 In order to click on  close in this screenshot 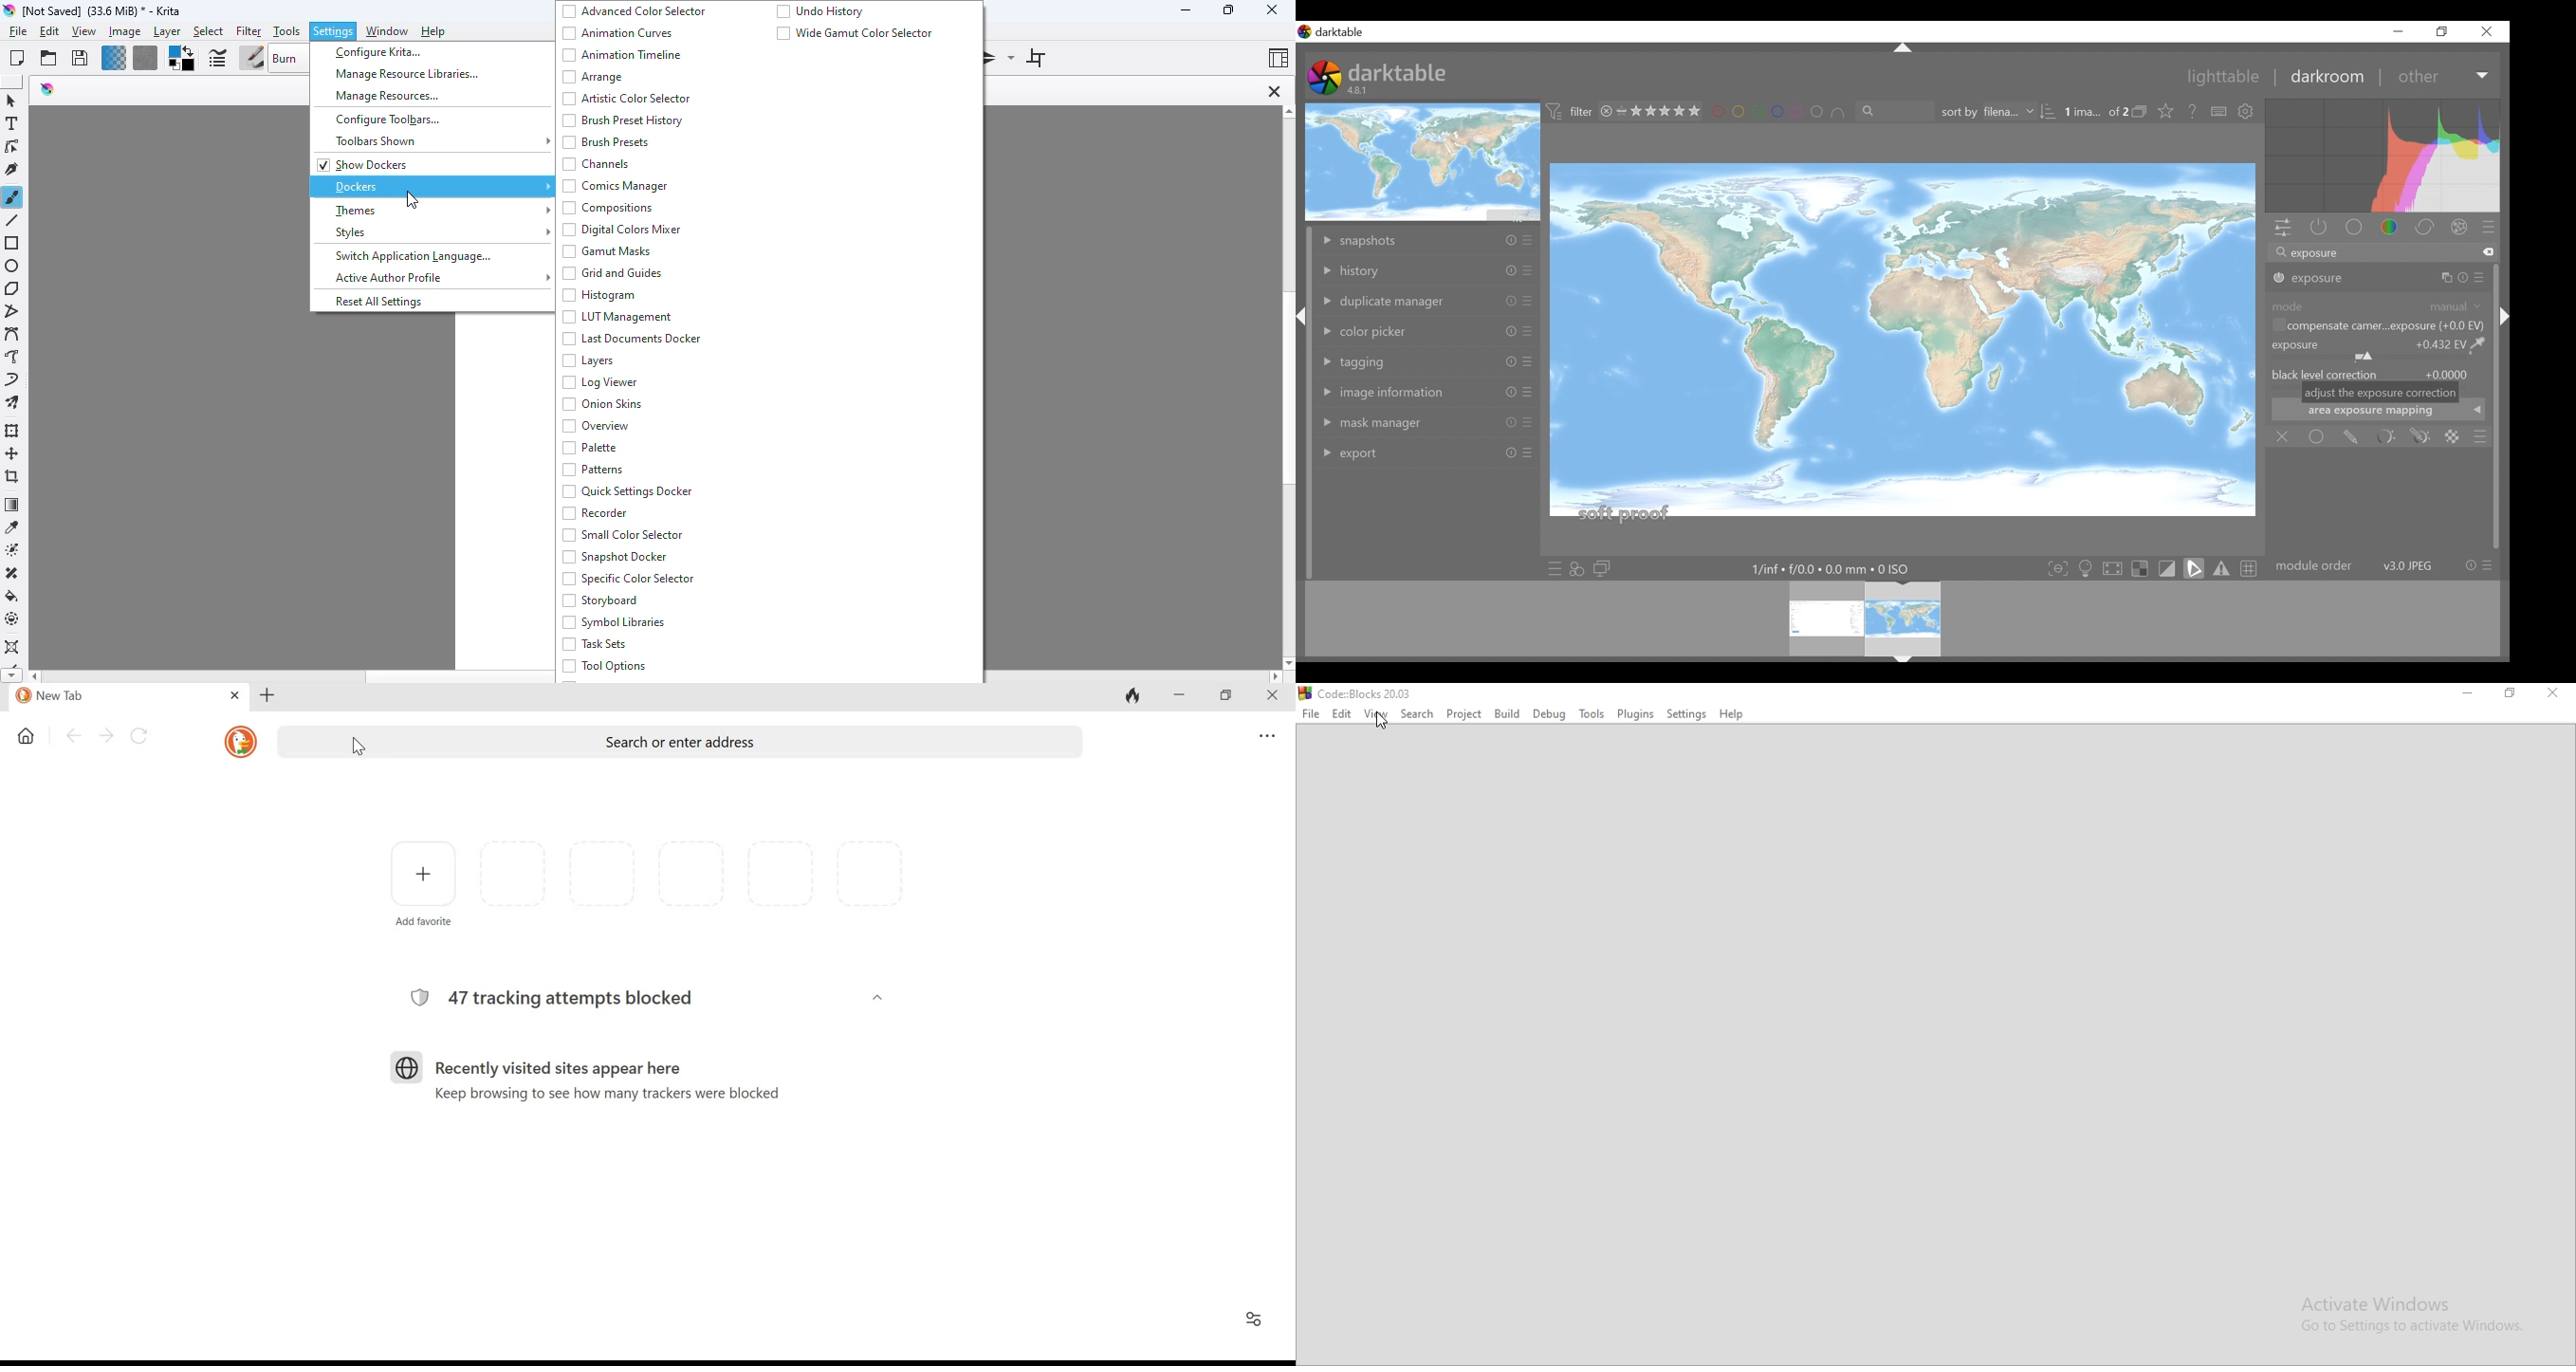, I will do `click(1271, 9)`.